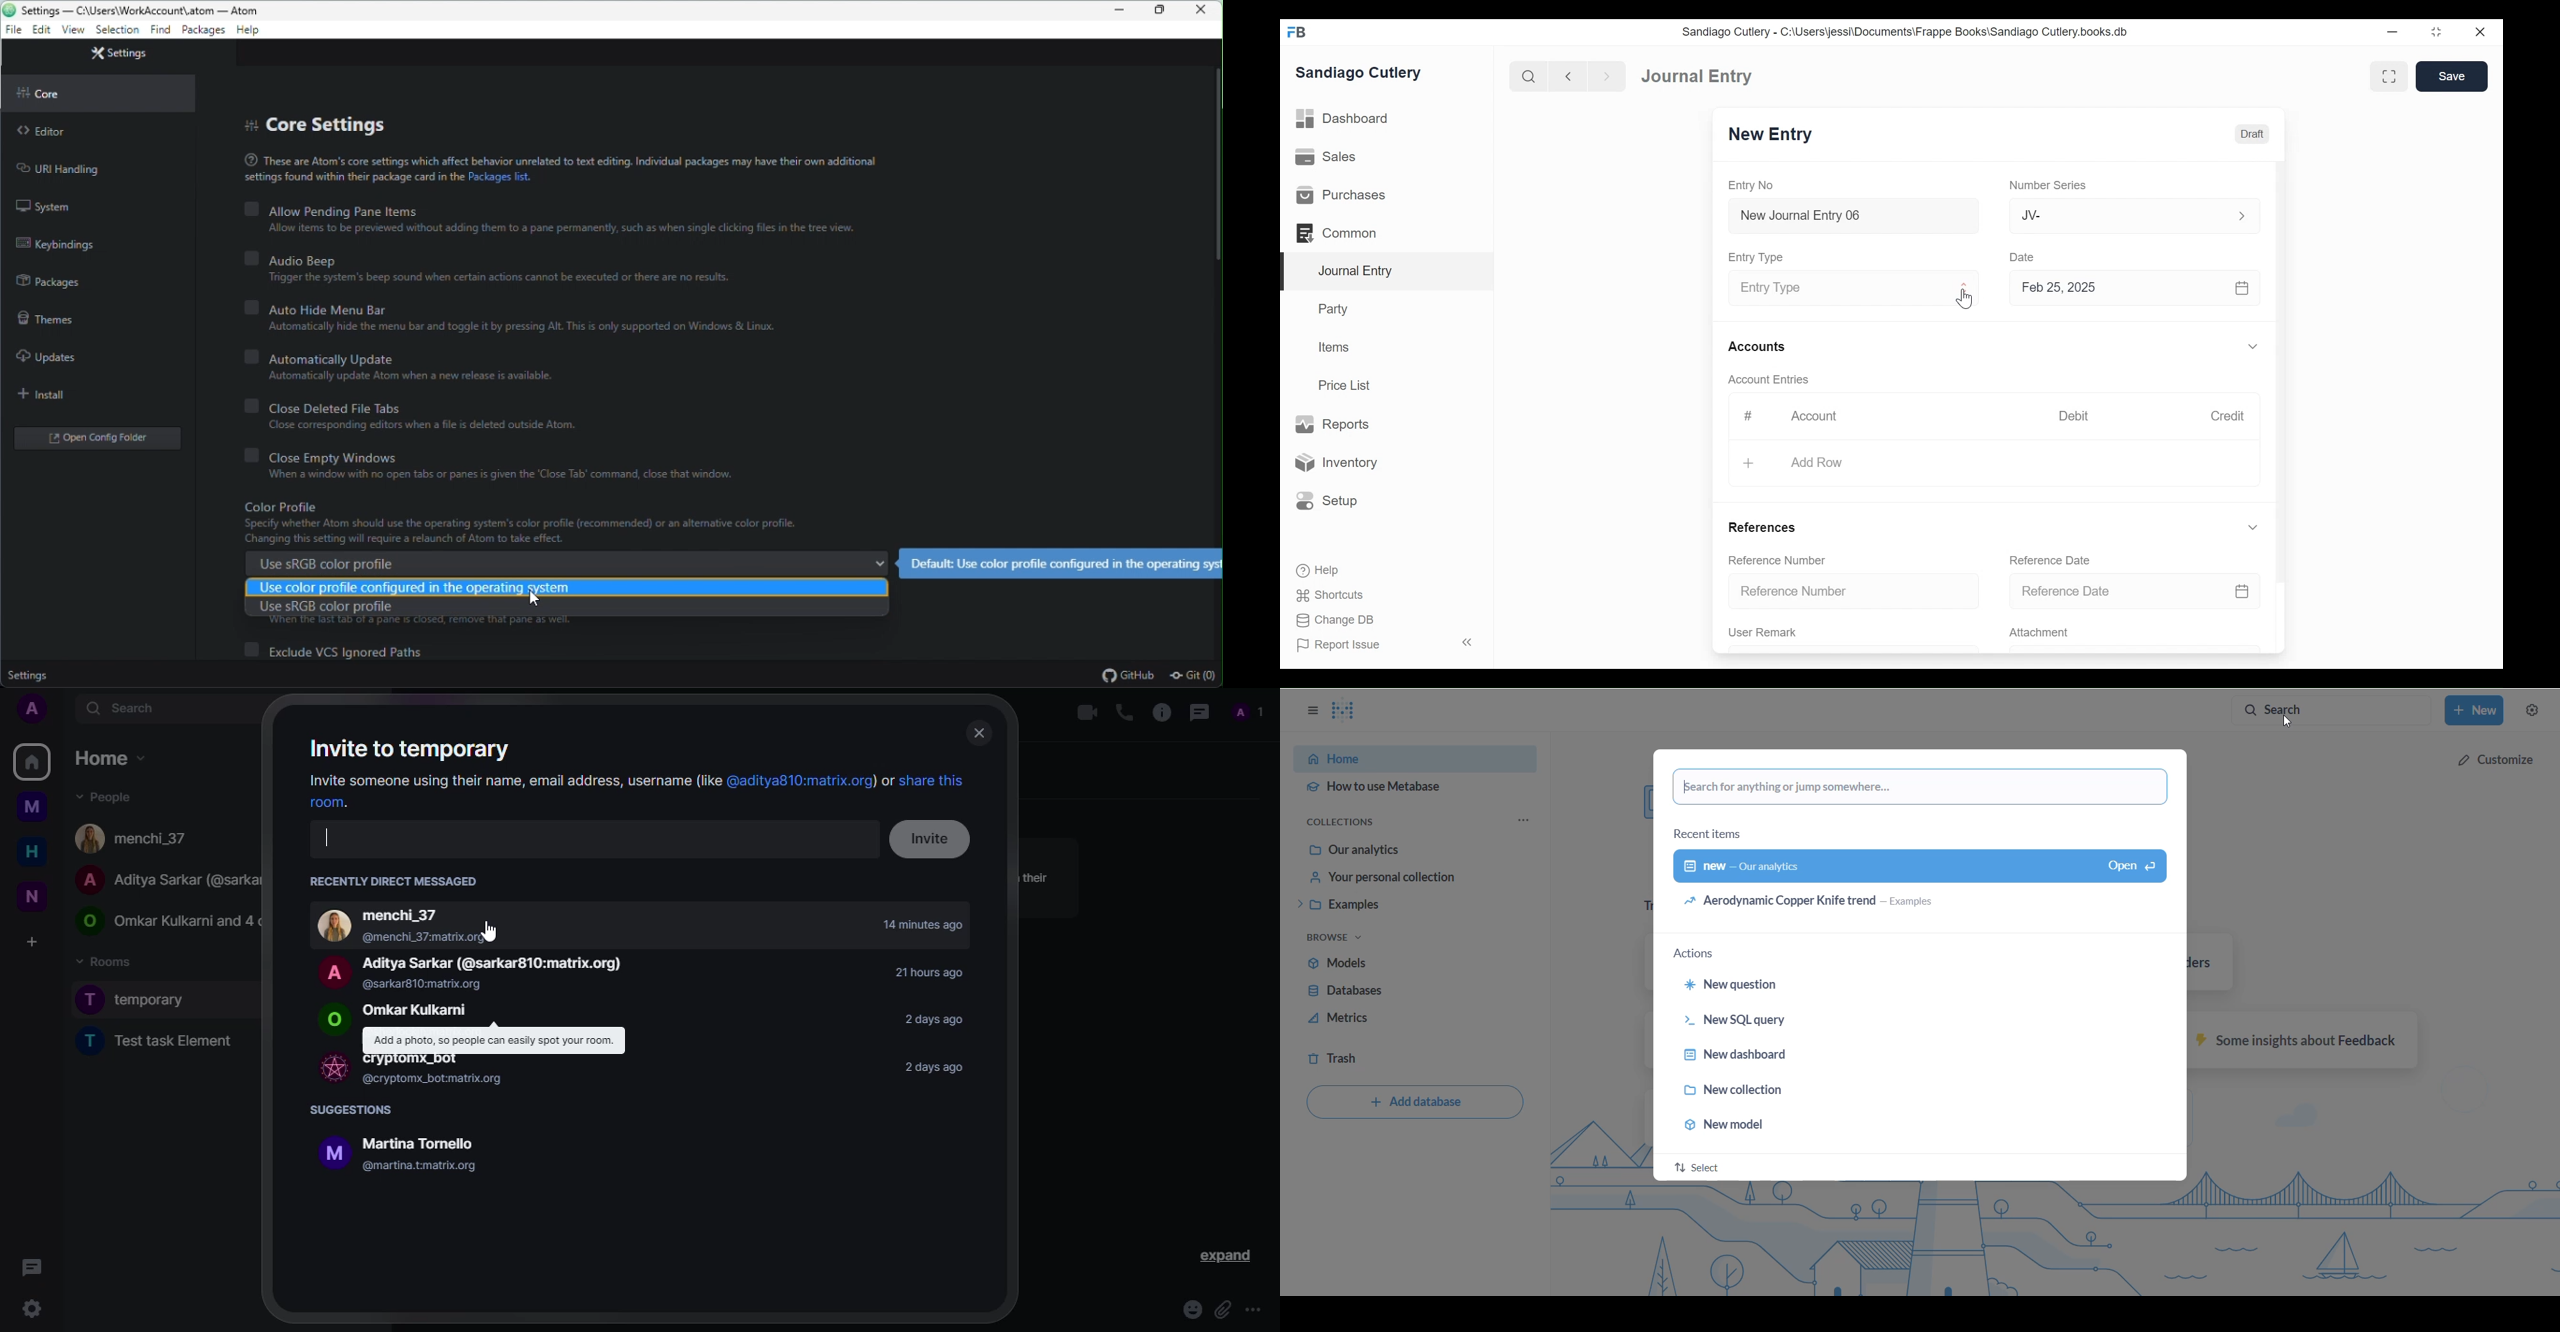  What do you see at coordinates (2074, 416) in the screenshot?
I see `Debit` at bounding box center [2074, 416].